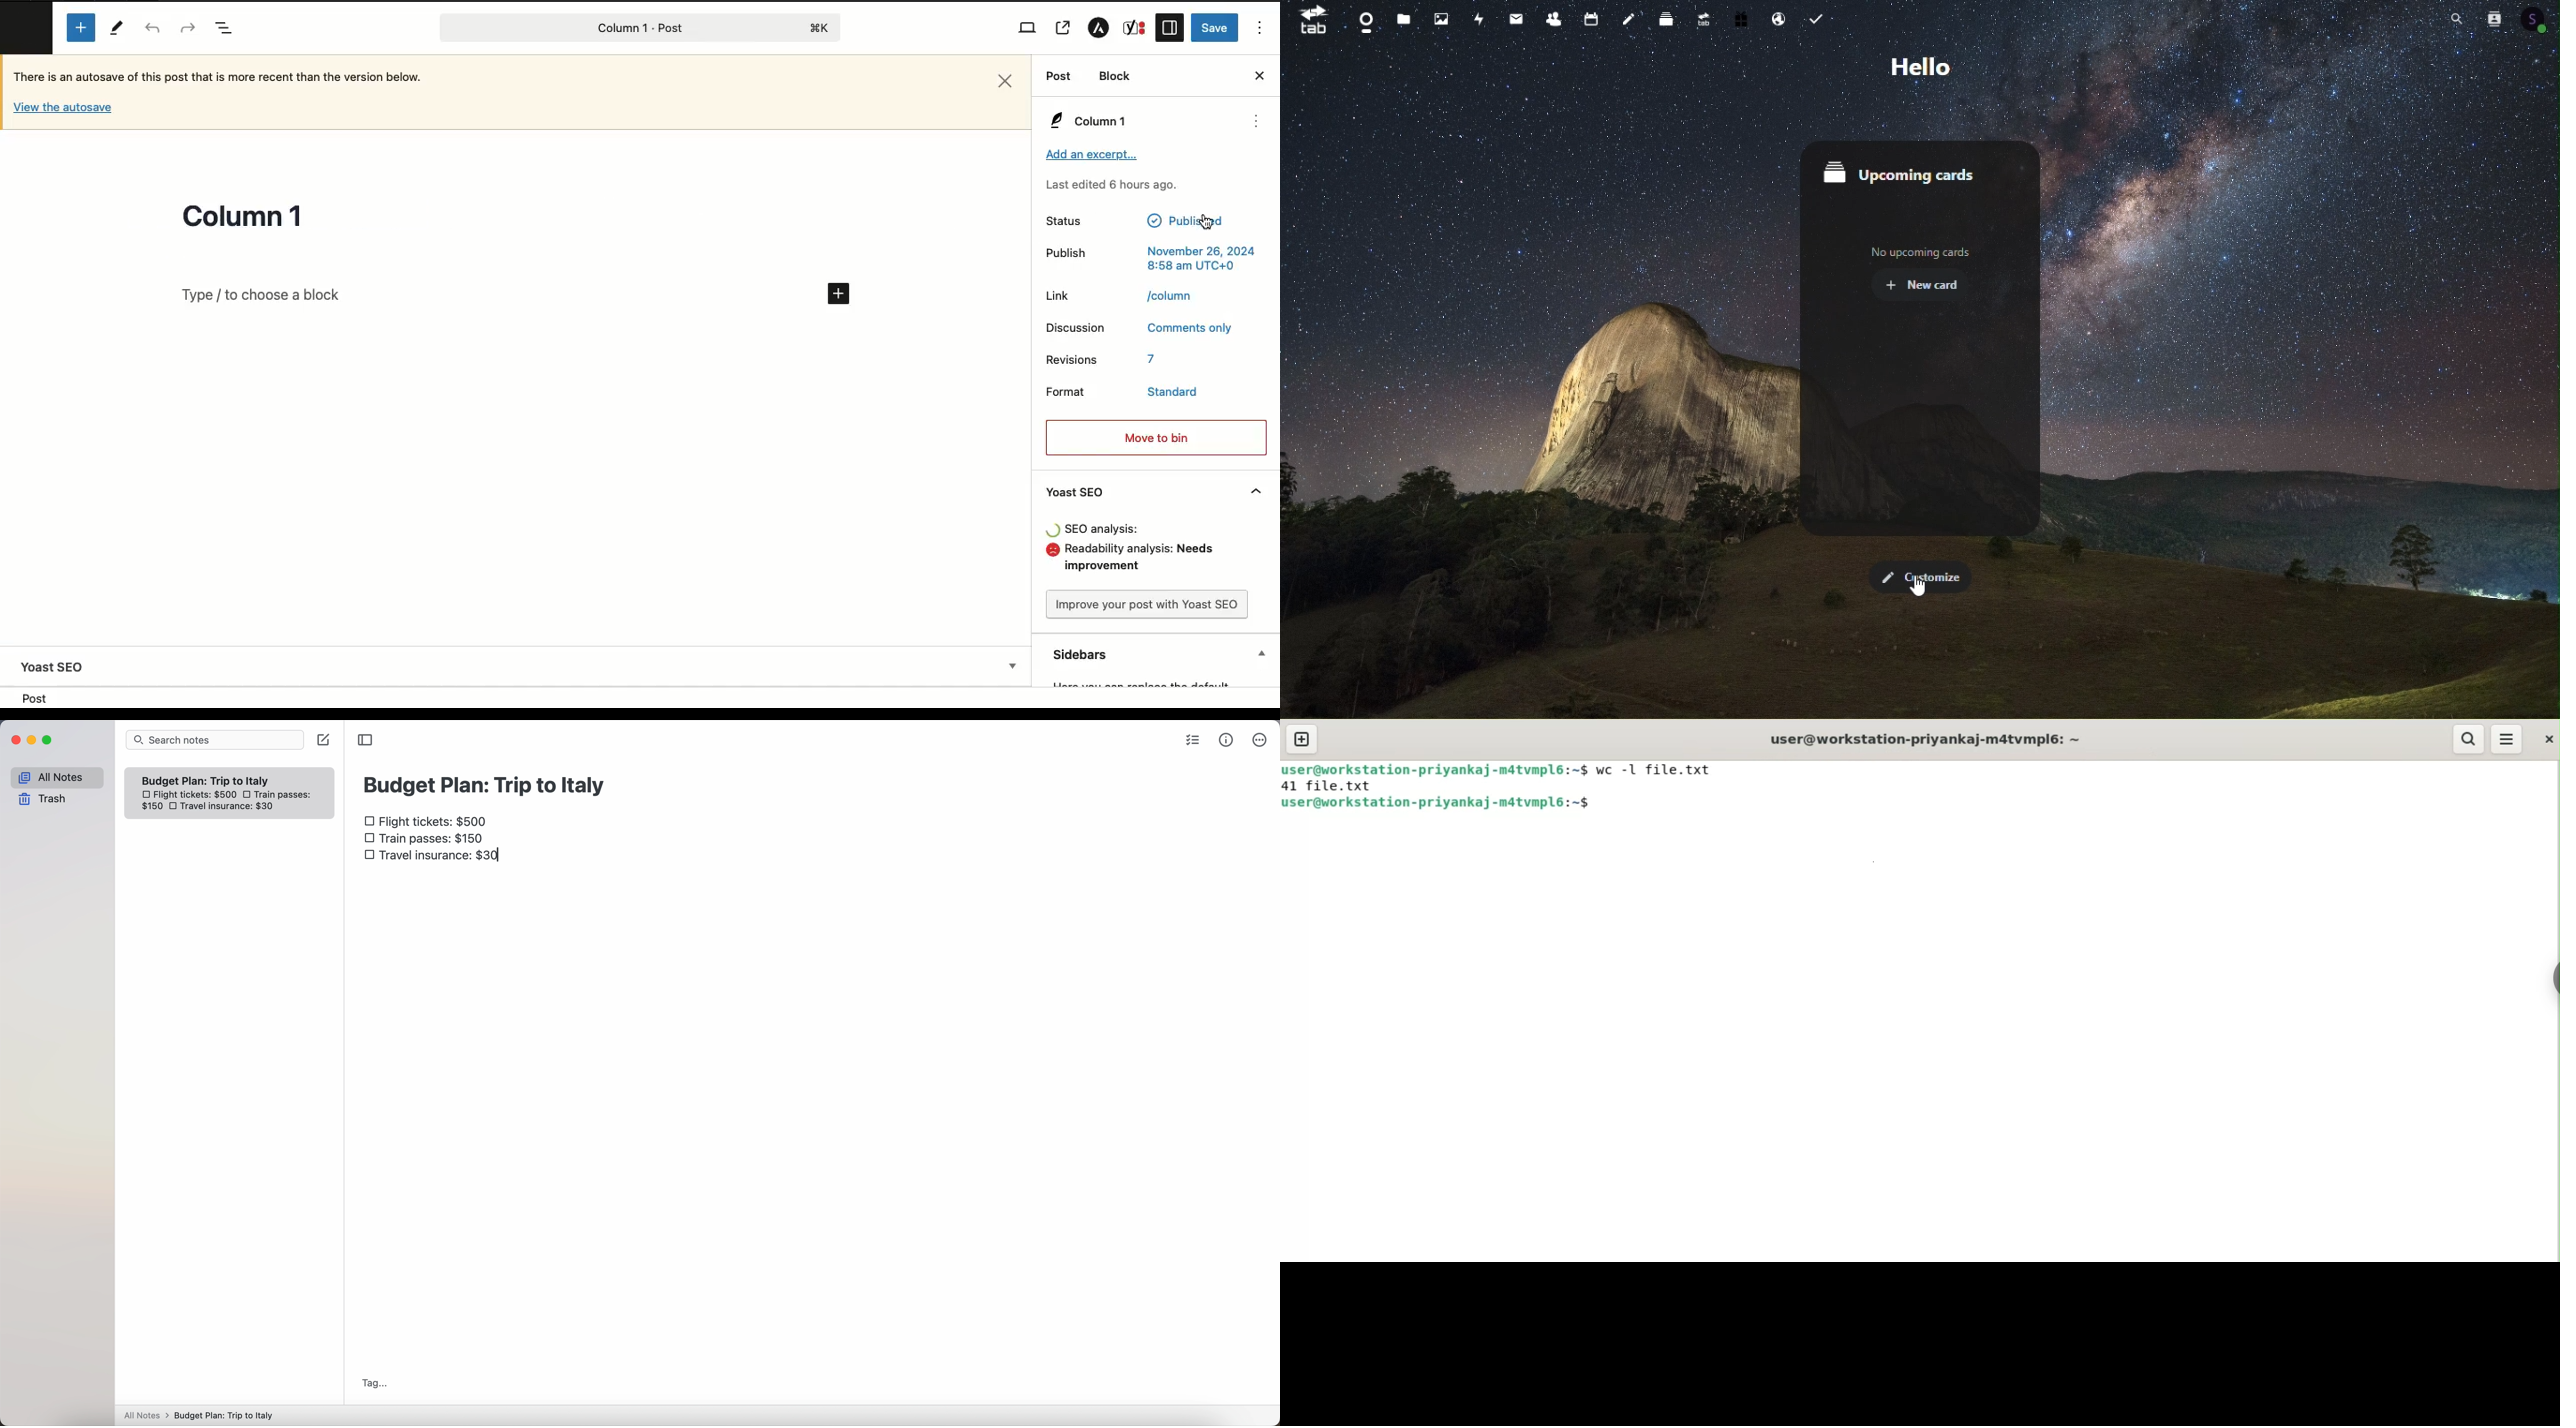 The width and height of the screenshot is (2576, 1428). What do you see at coordinates (374, 1383) in the screenshot?
I see `tag` at bounding box center [374, 1383].